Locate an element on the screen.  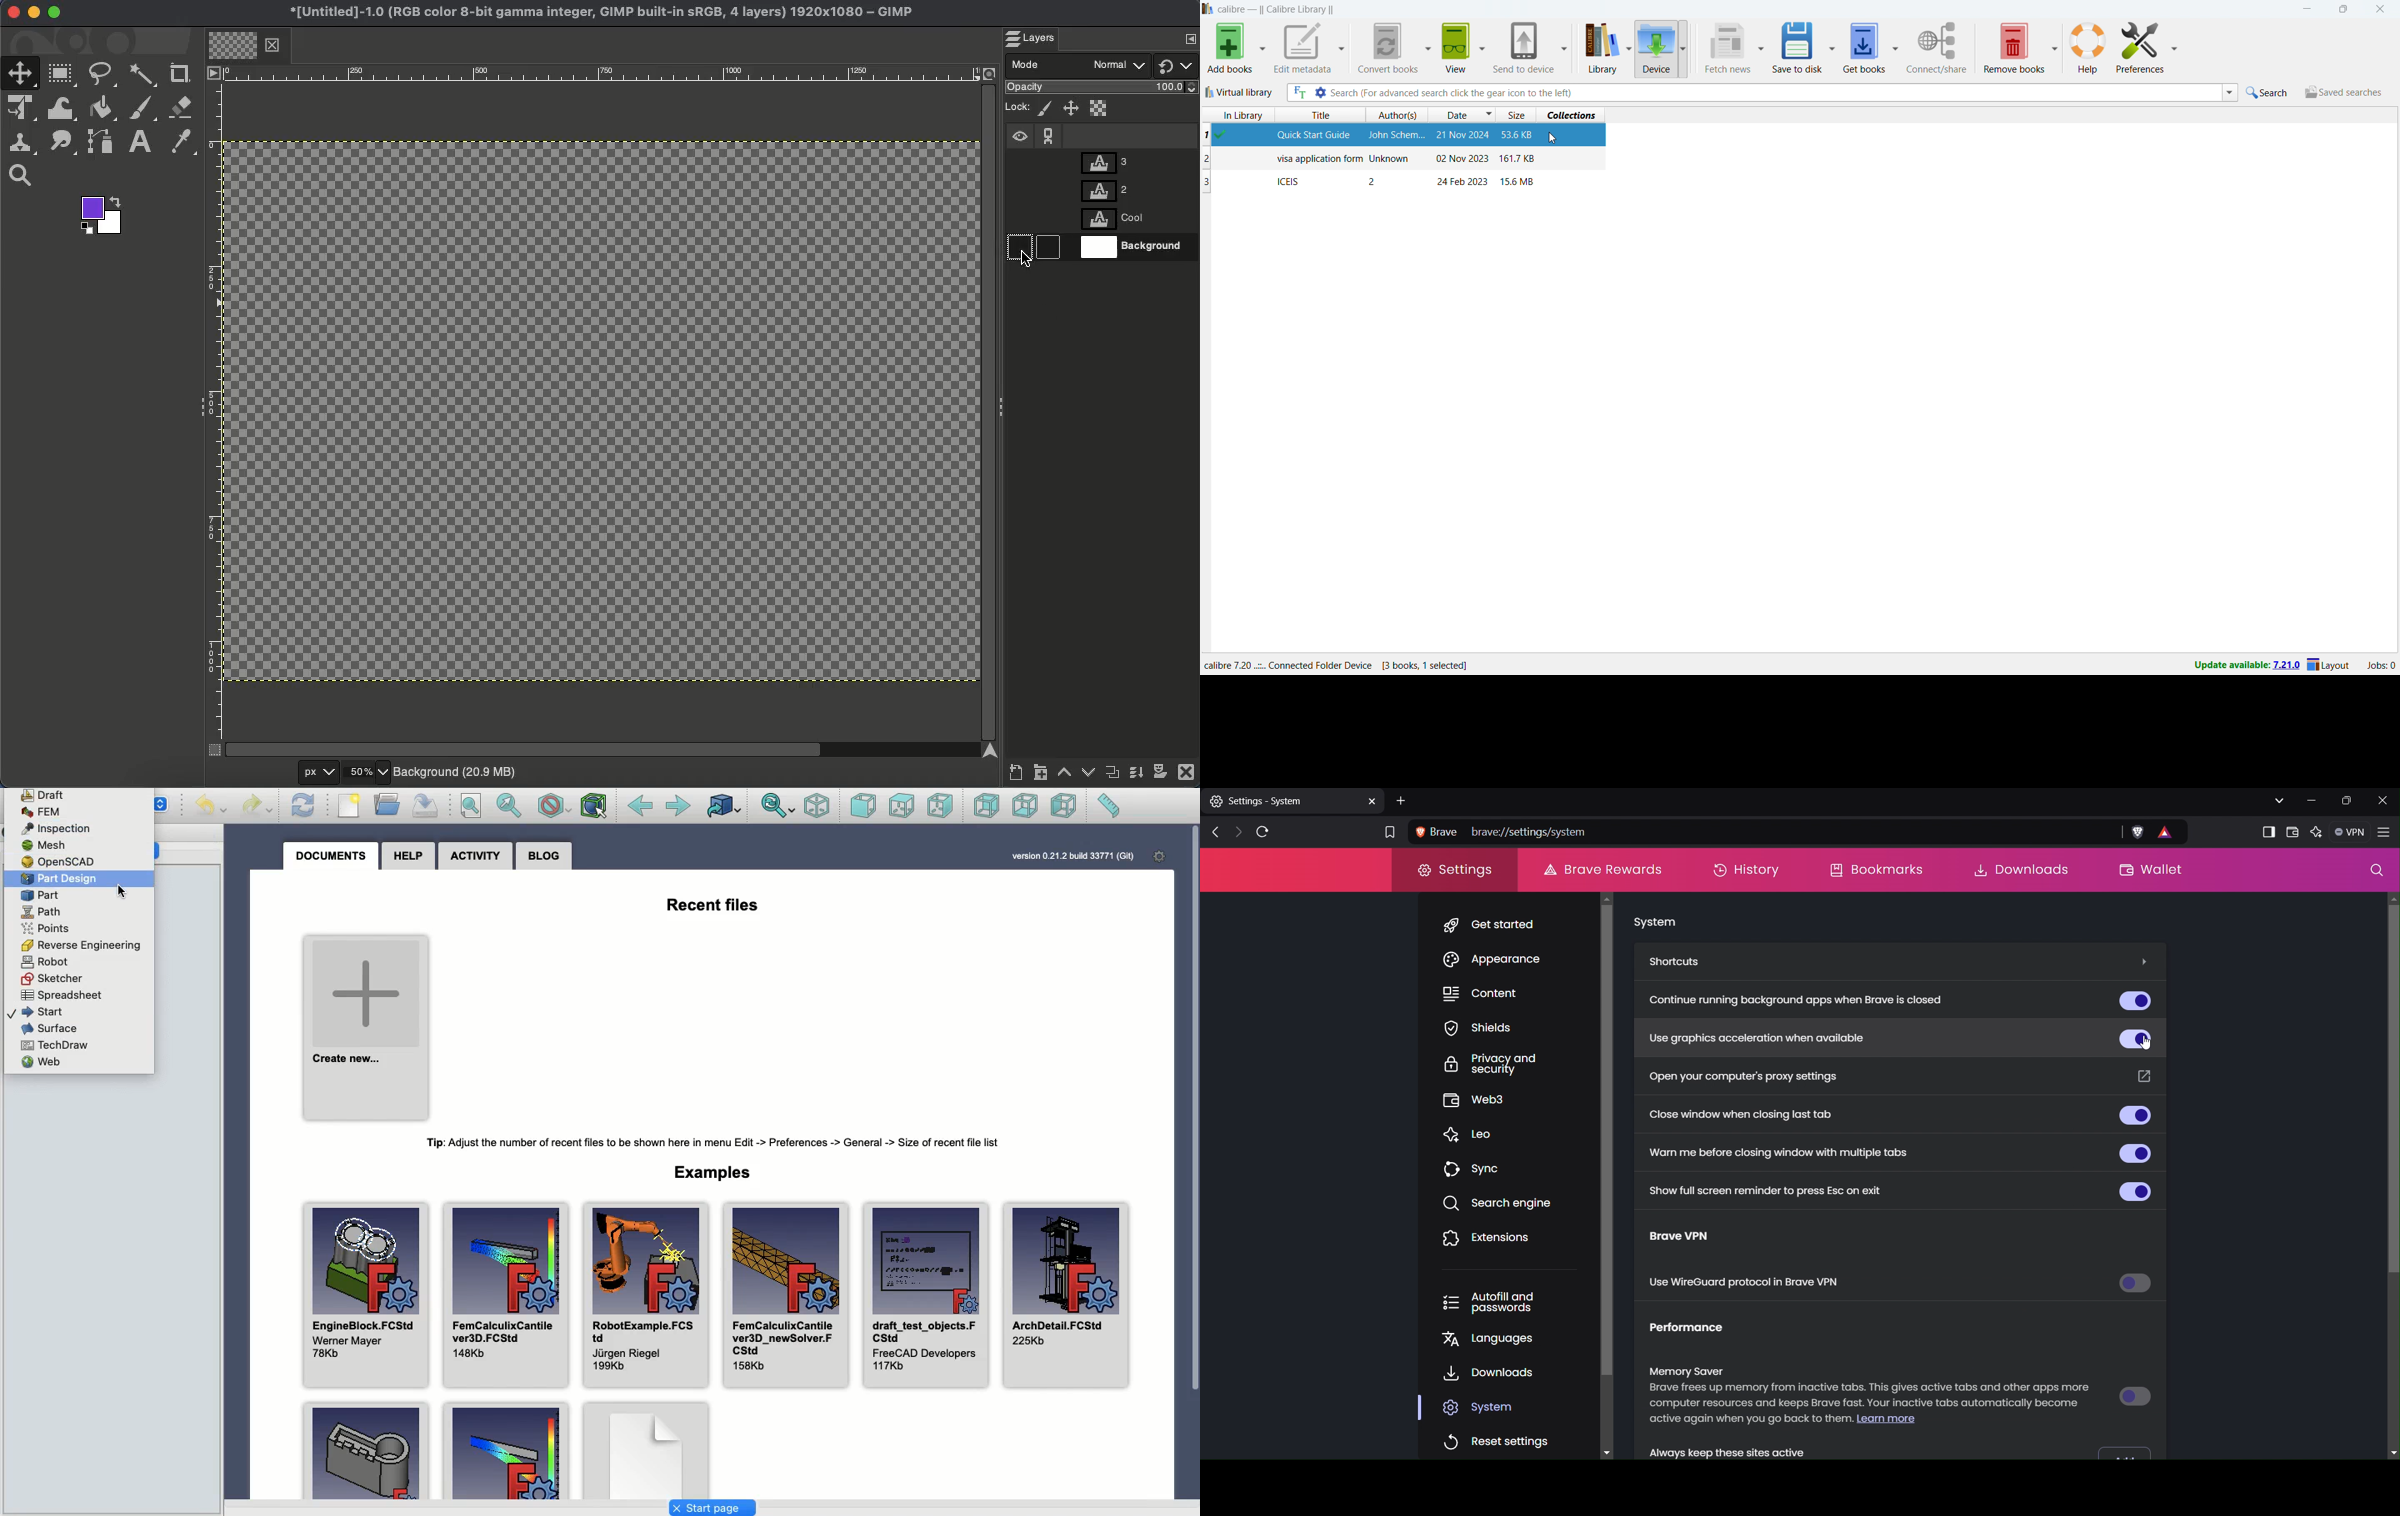
book on device is located at coordinates (1406, 159).